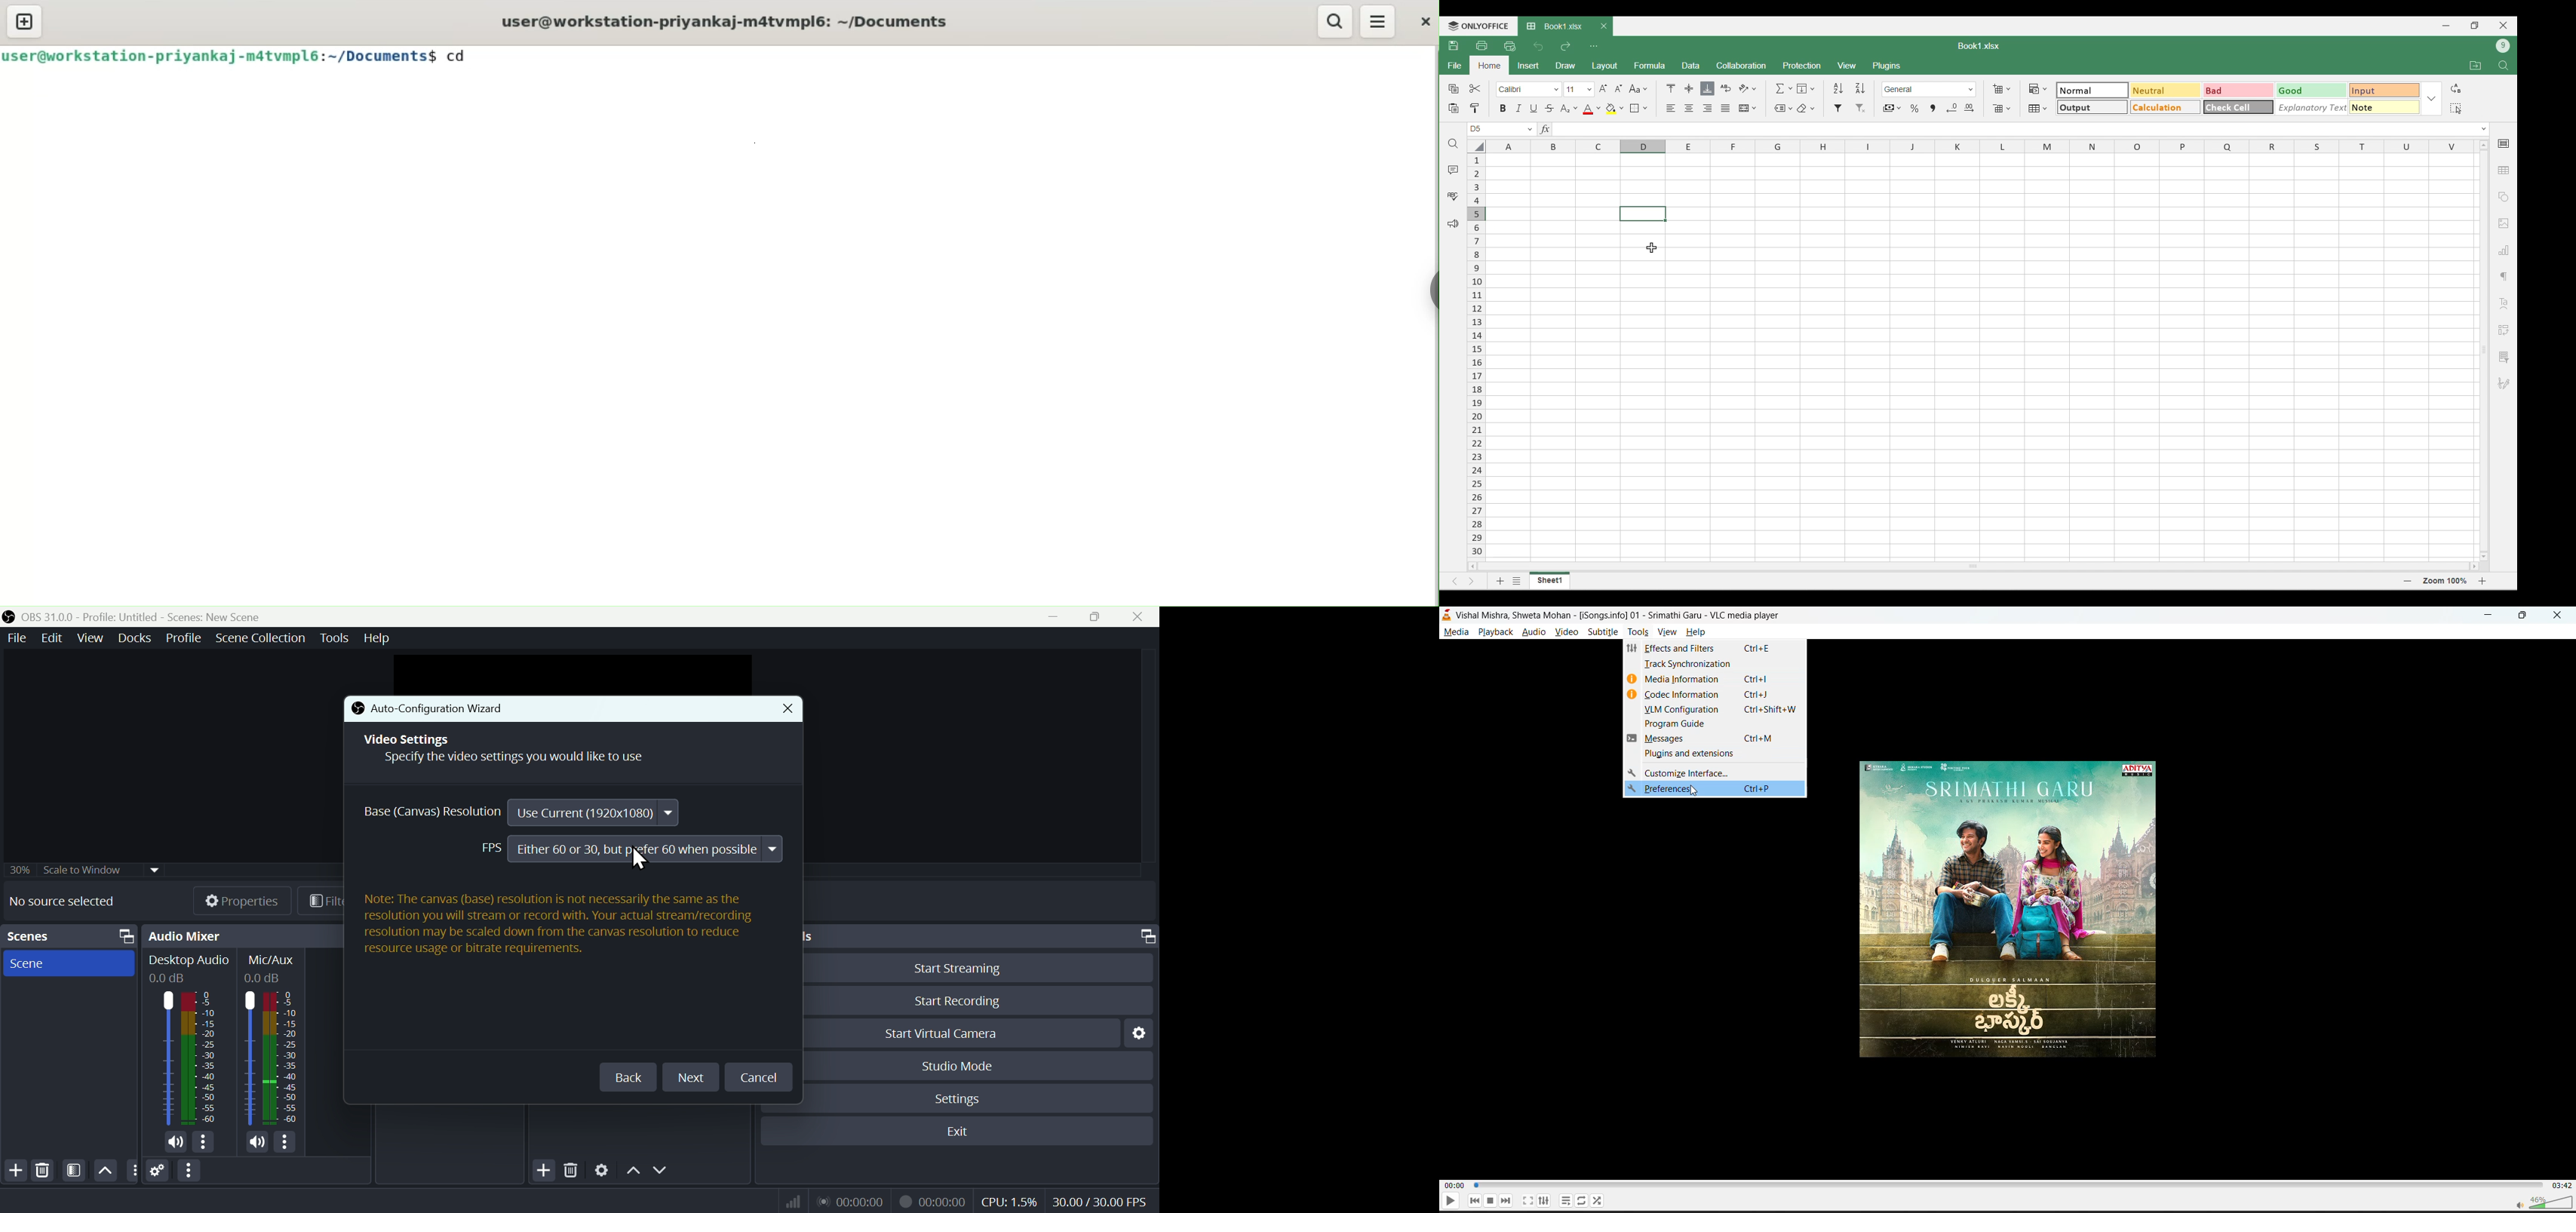 This screenshot has width=2576, height=1232. What do you see at coordinates (1578, 1198) in the screenshot?
I see `loop` at bounding box center [1578, 1198].